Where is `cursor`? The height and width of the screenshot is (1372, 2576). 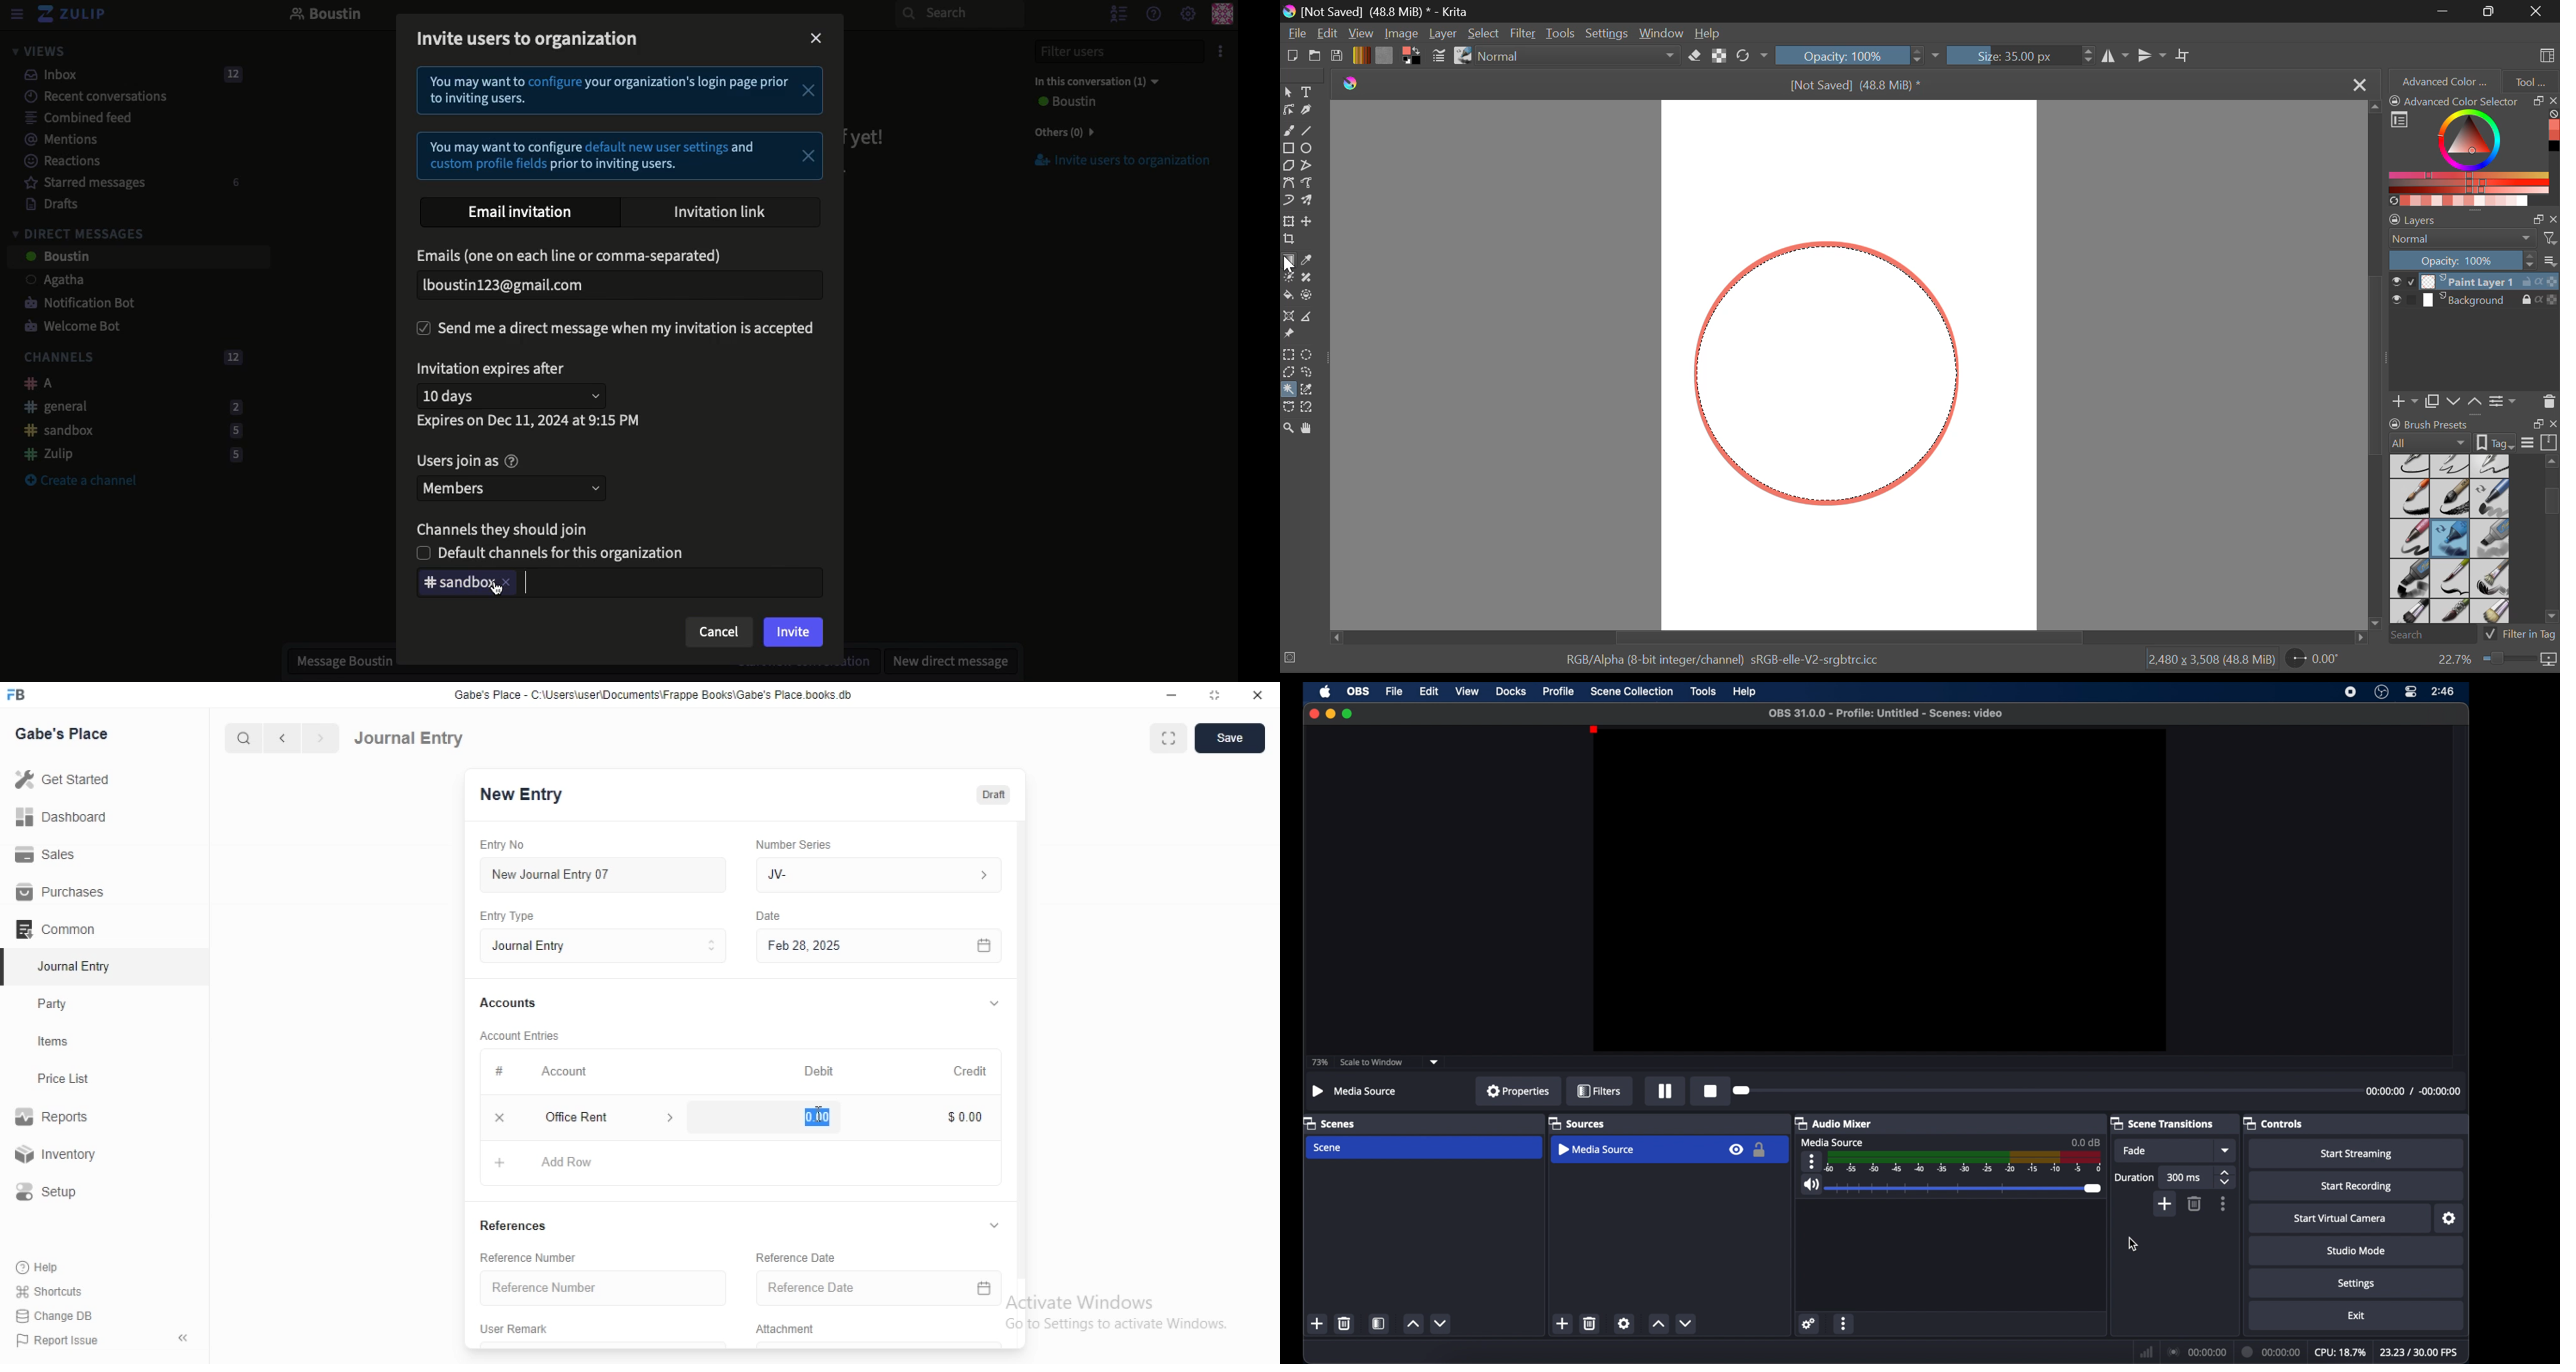
cursor is located at coordinates (2132, 1244).